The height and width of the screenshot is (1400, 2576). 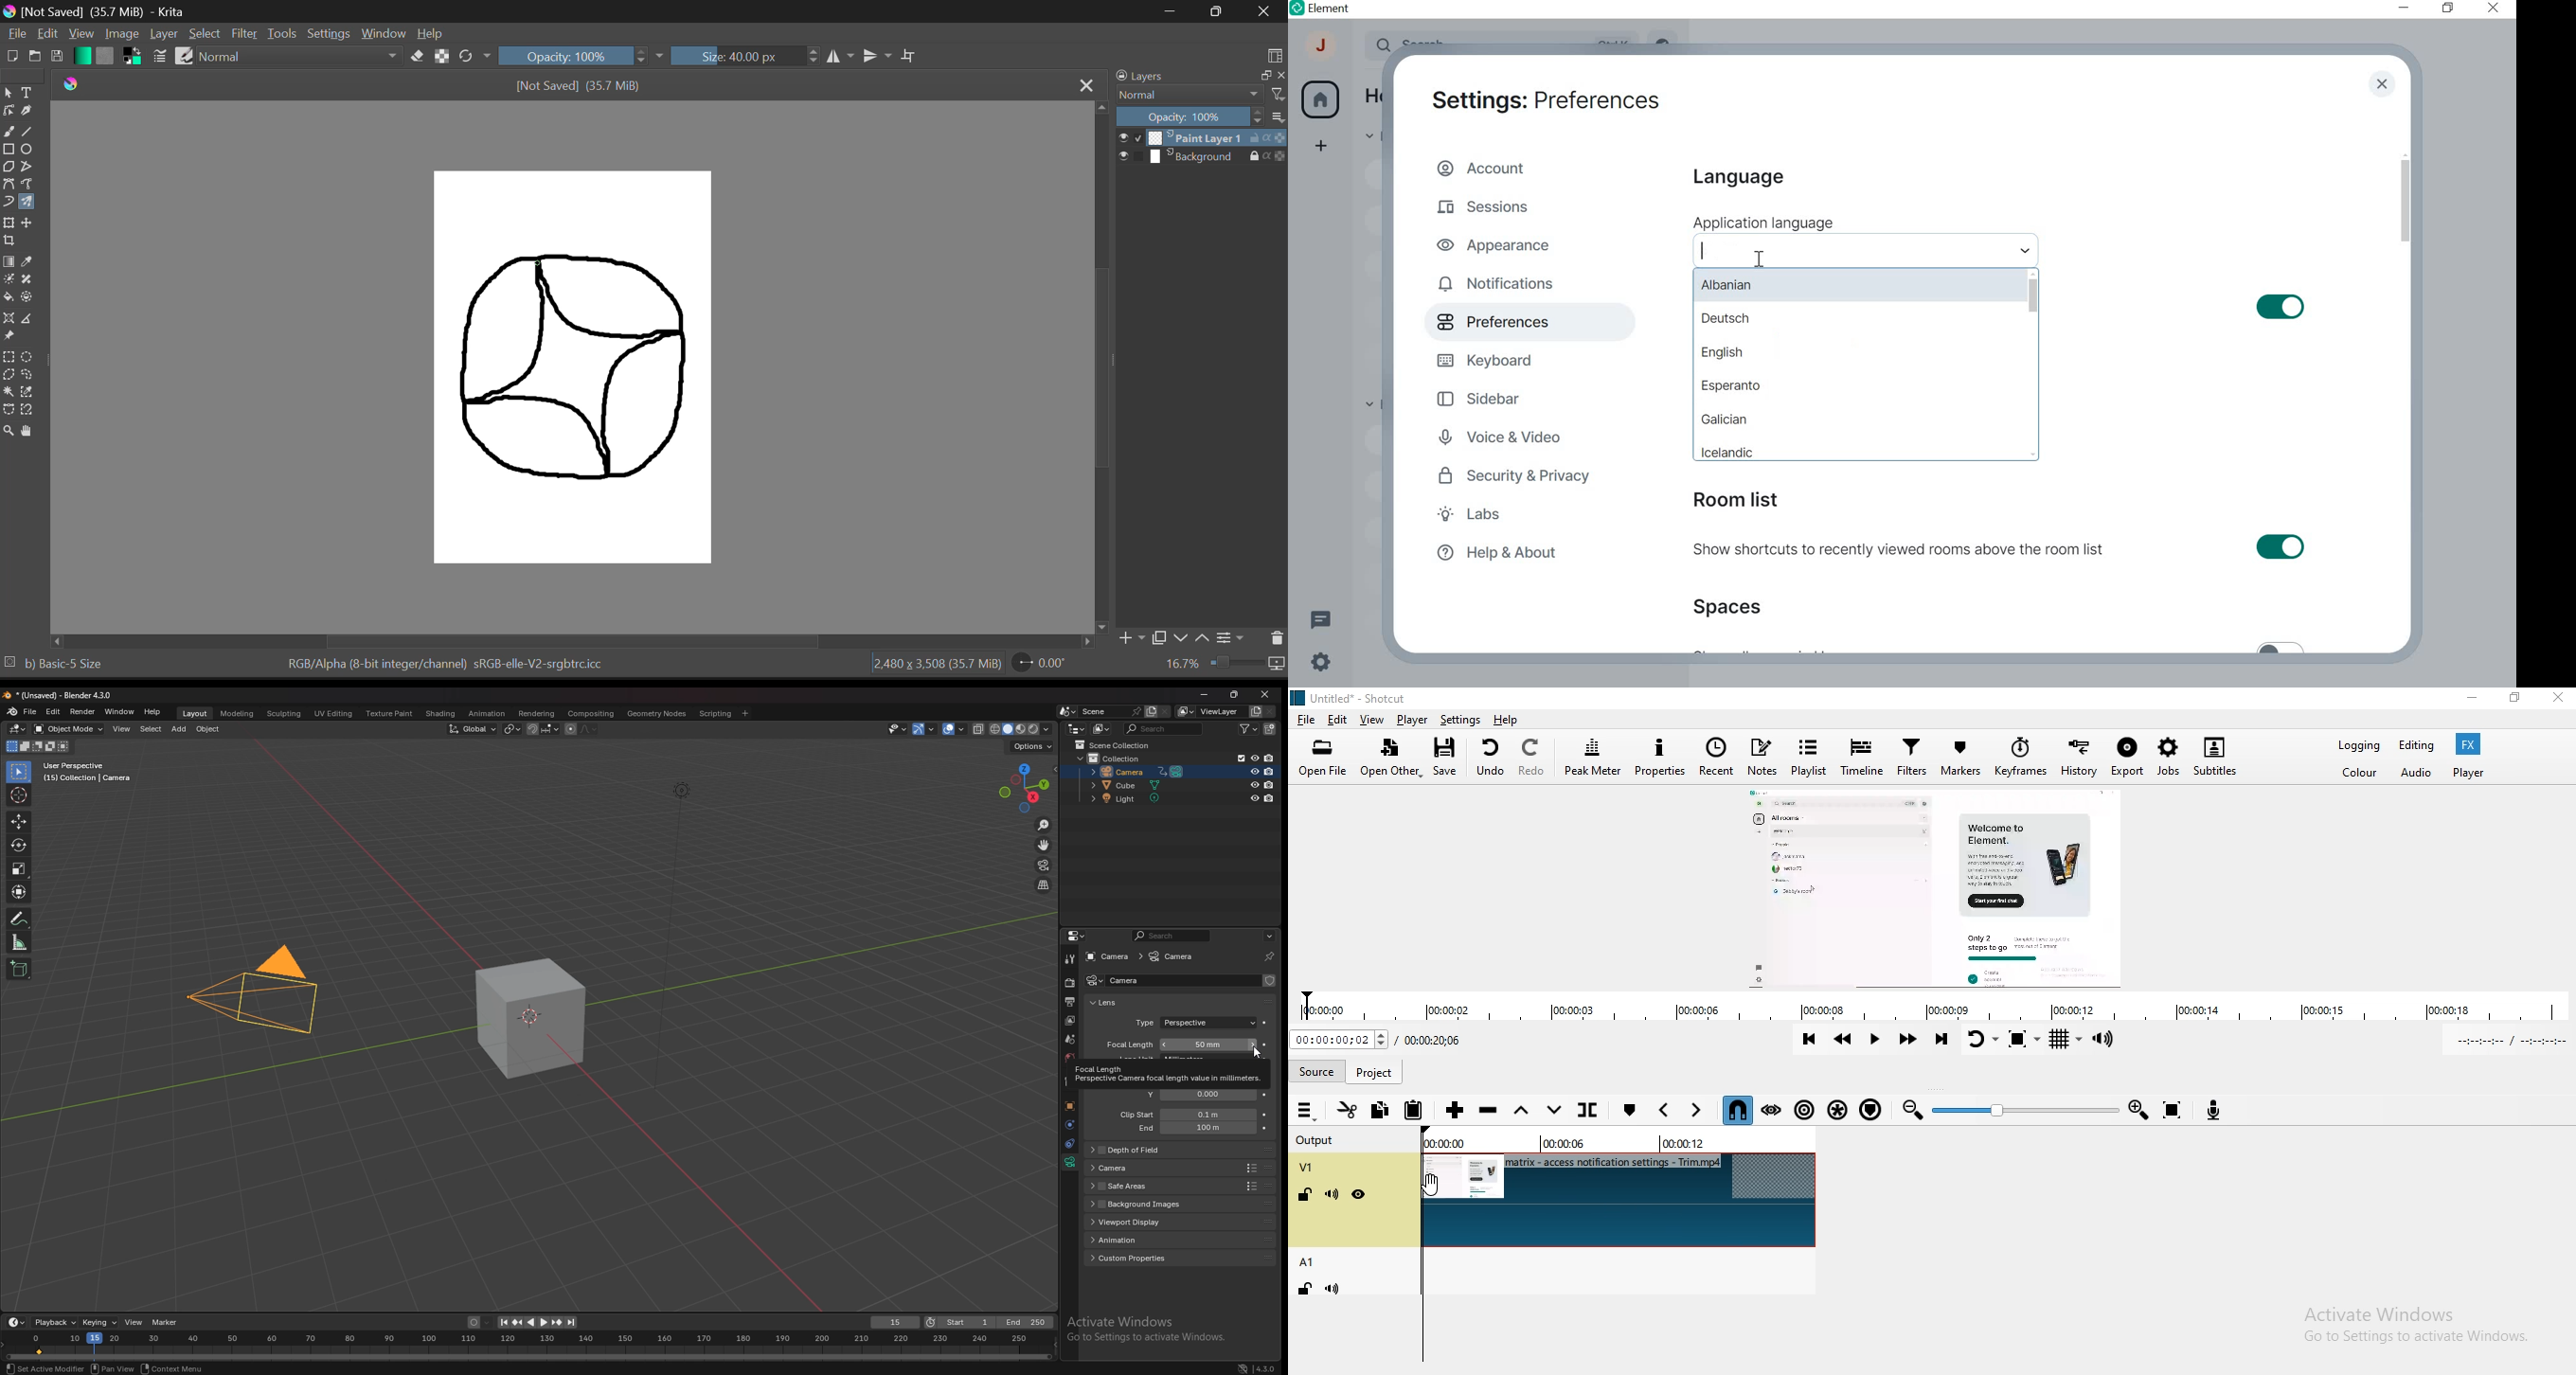 I want to click on KEYBOARD, so click(x=1488, y=358).